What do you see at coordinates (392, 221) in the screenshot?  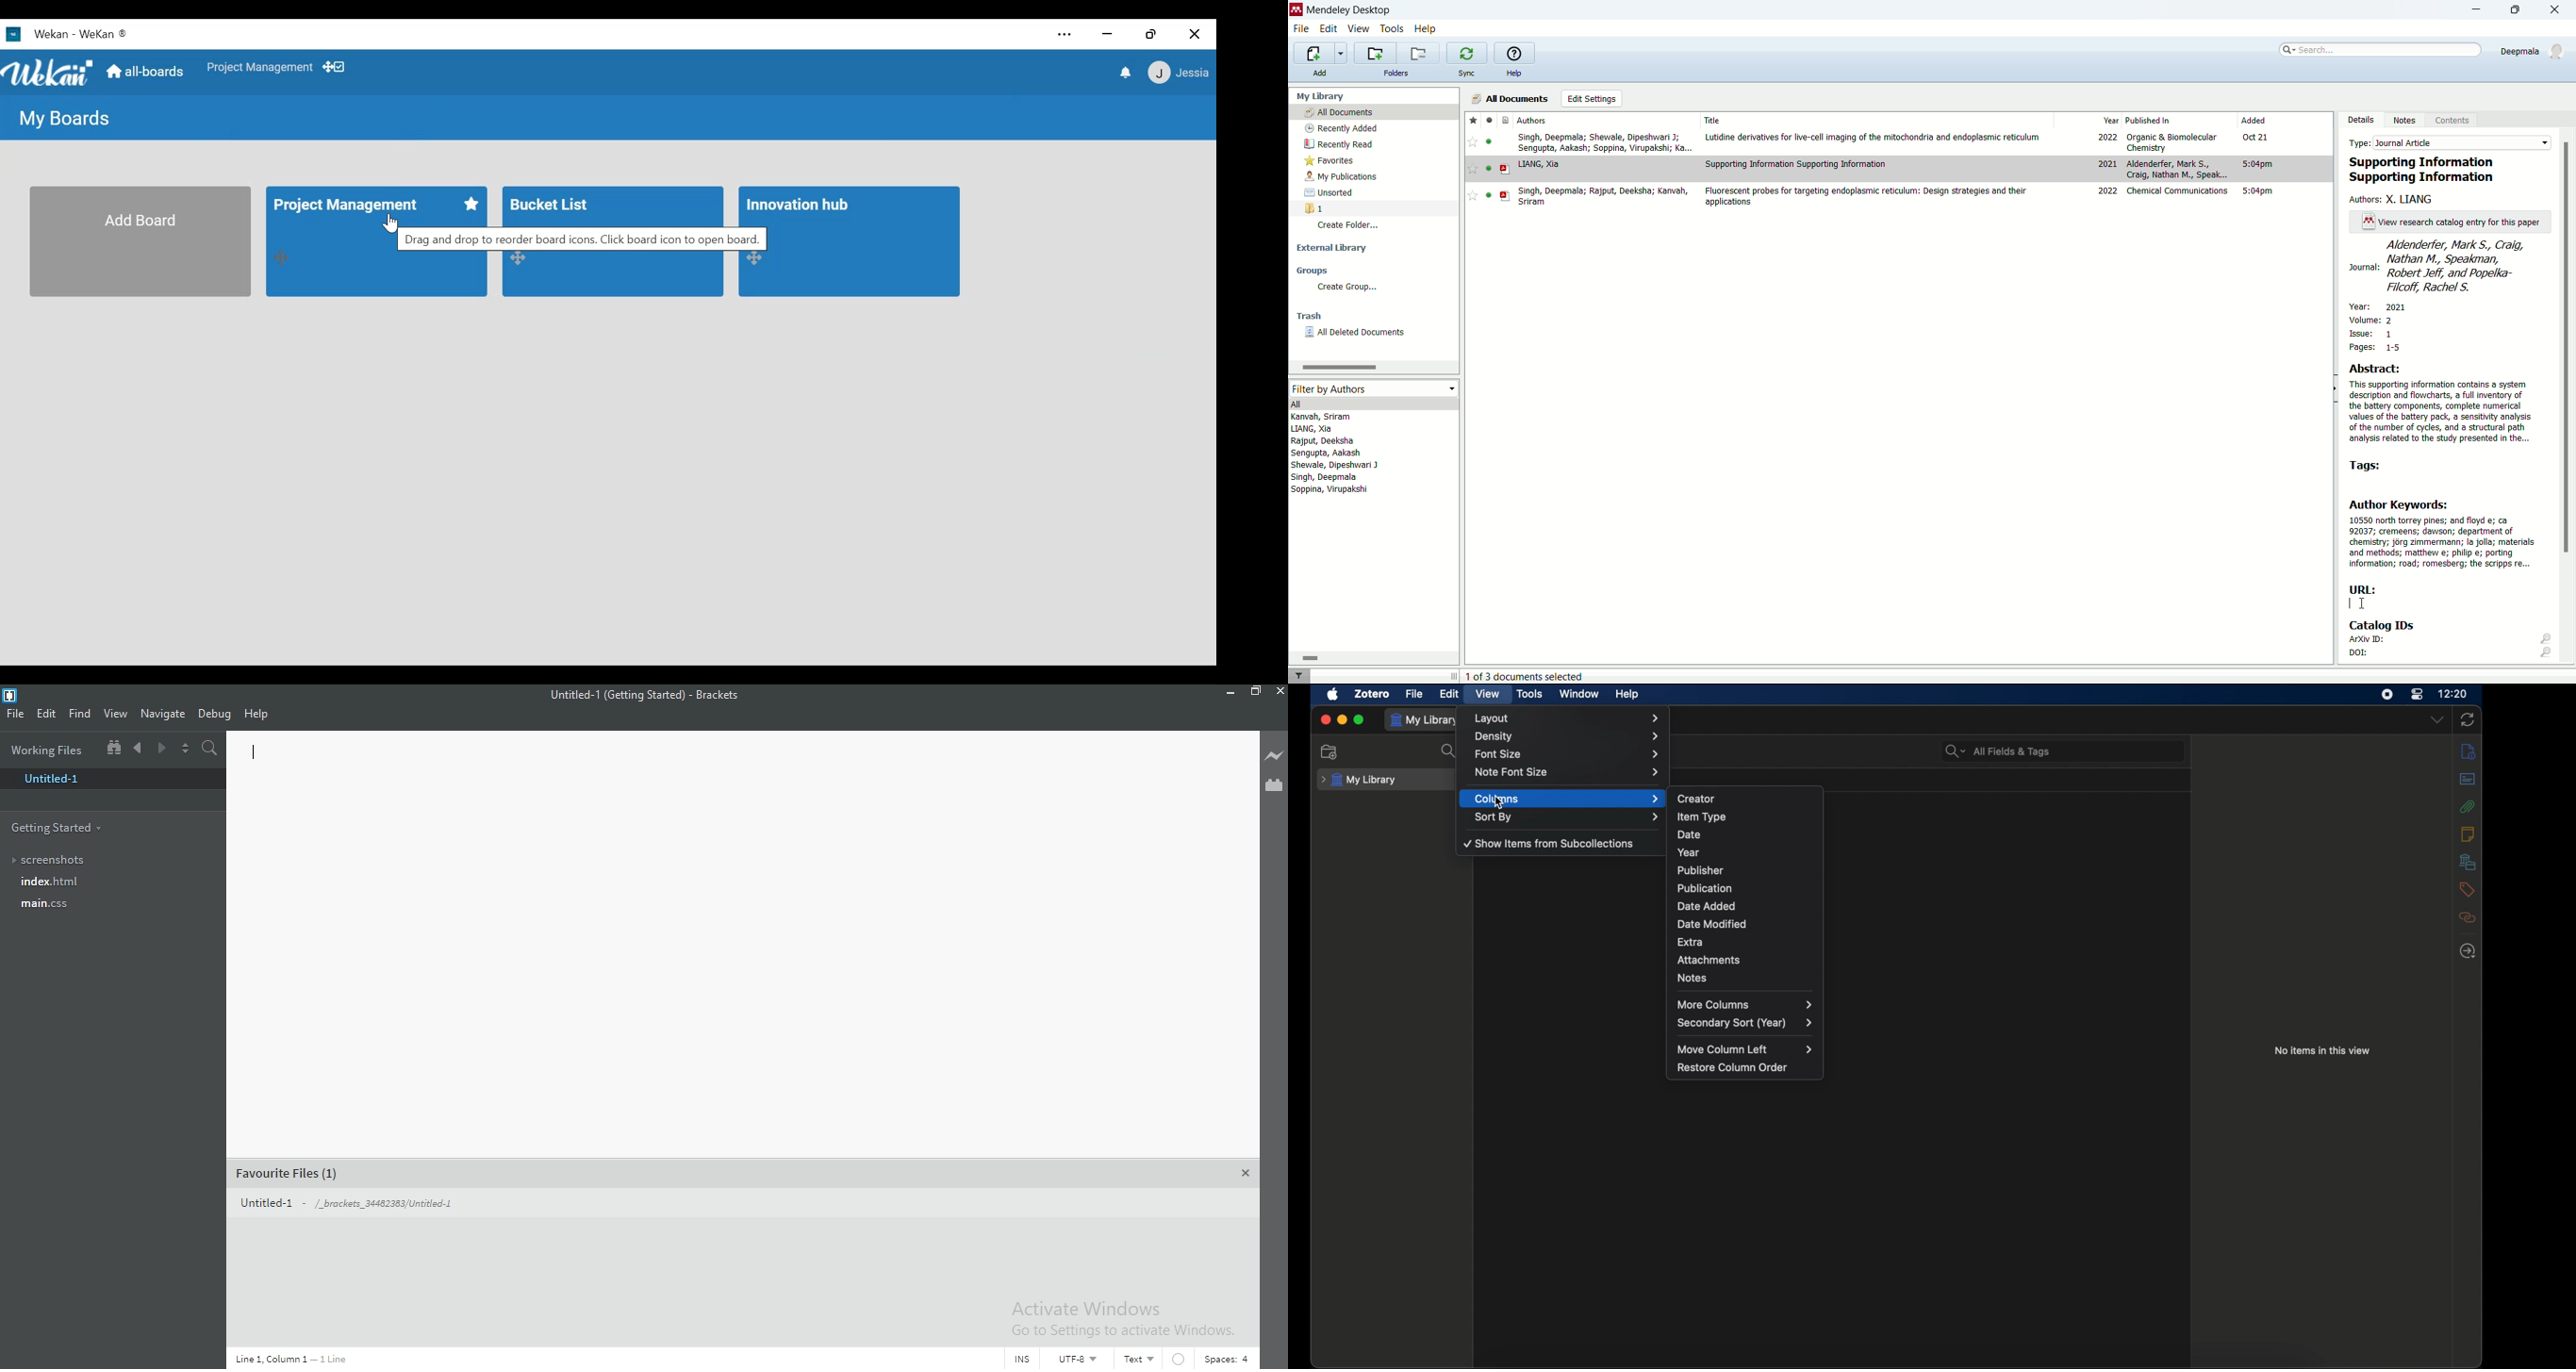 I see `Cursor` at bounding box center [392, 221].